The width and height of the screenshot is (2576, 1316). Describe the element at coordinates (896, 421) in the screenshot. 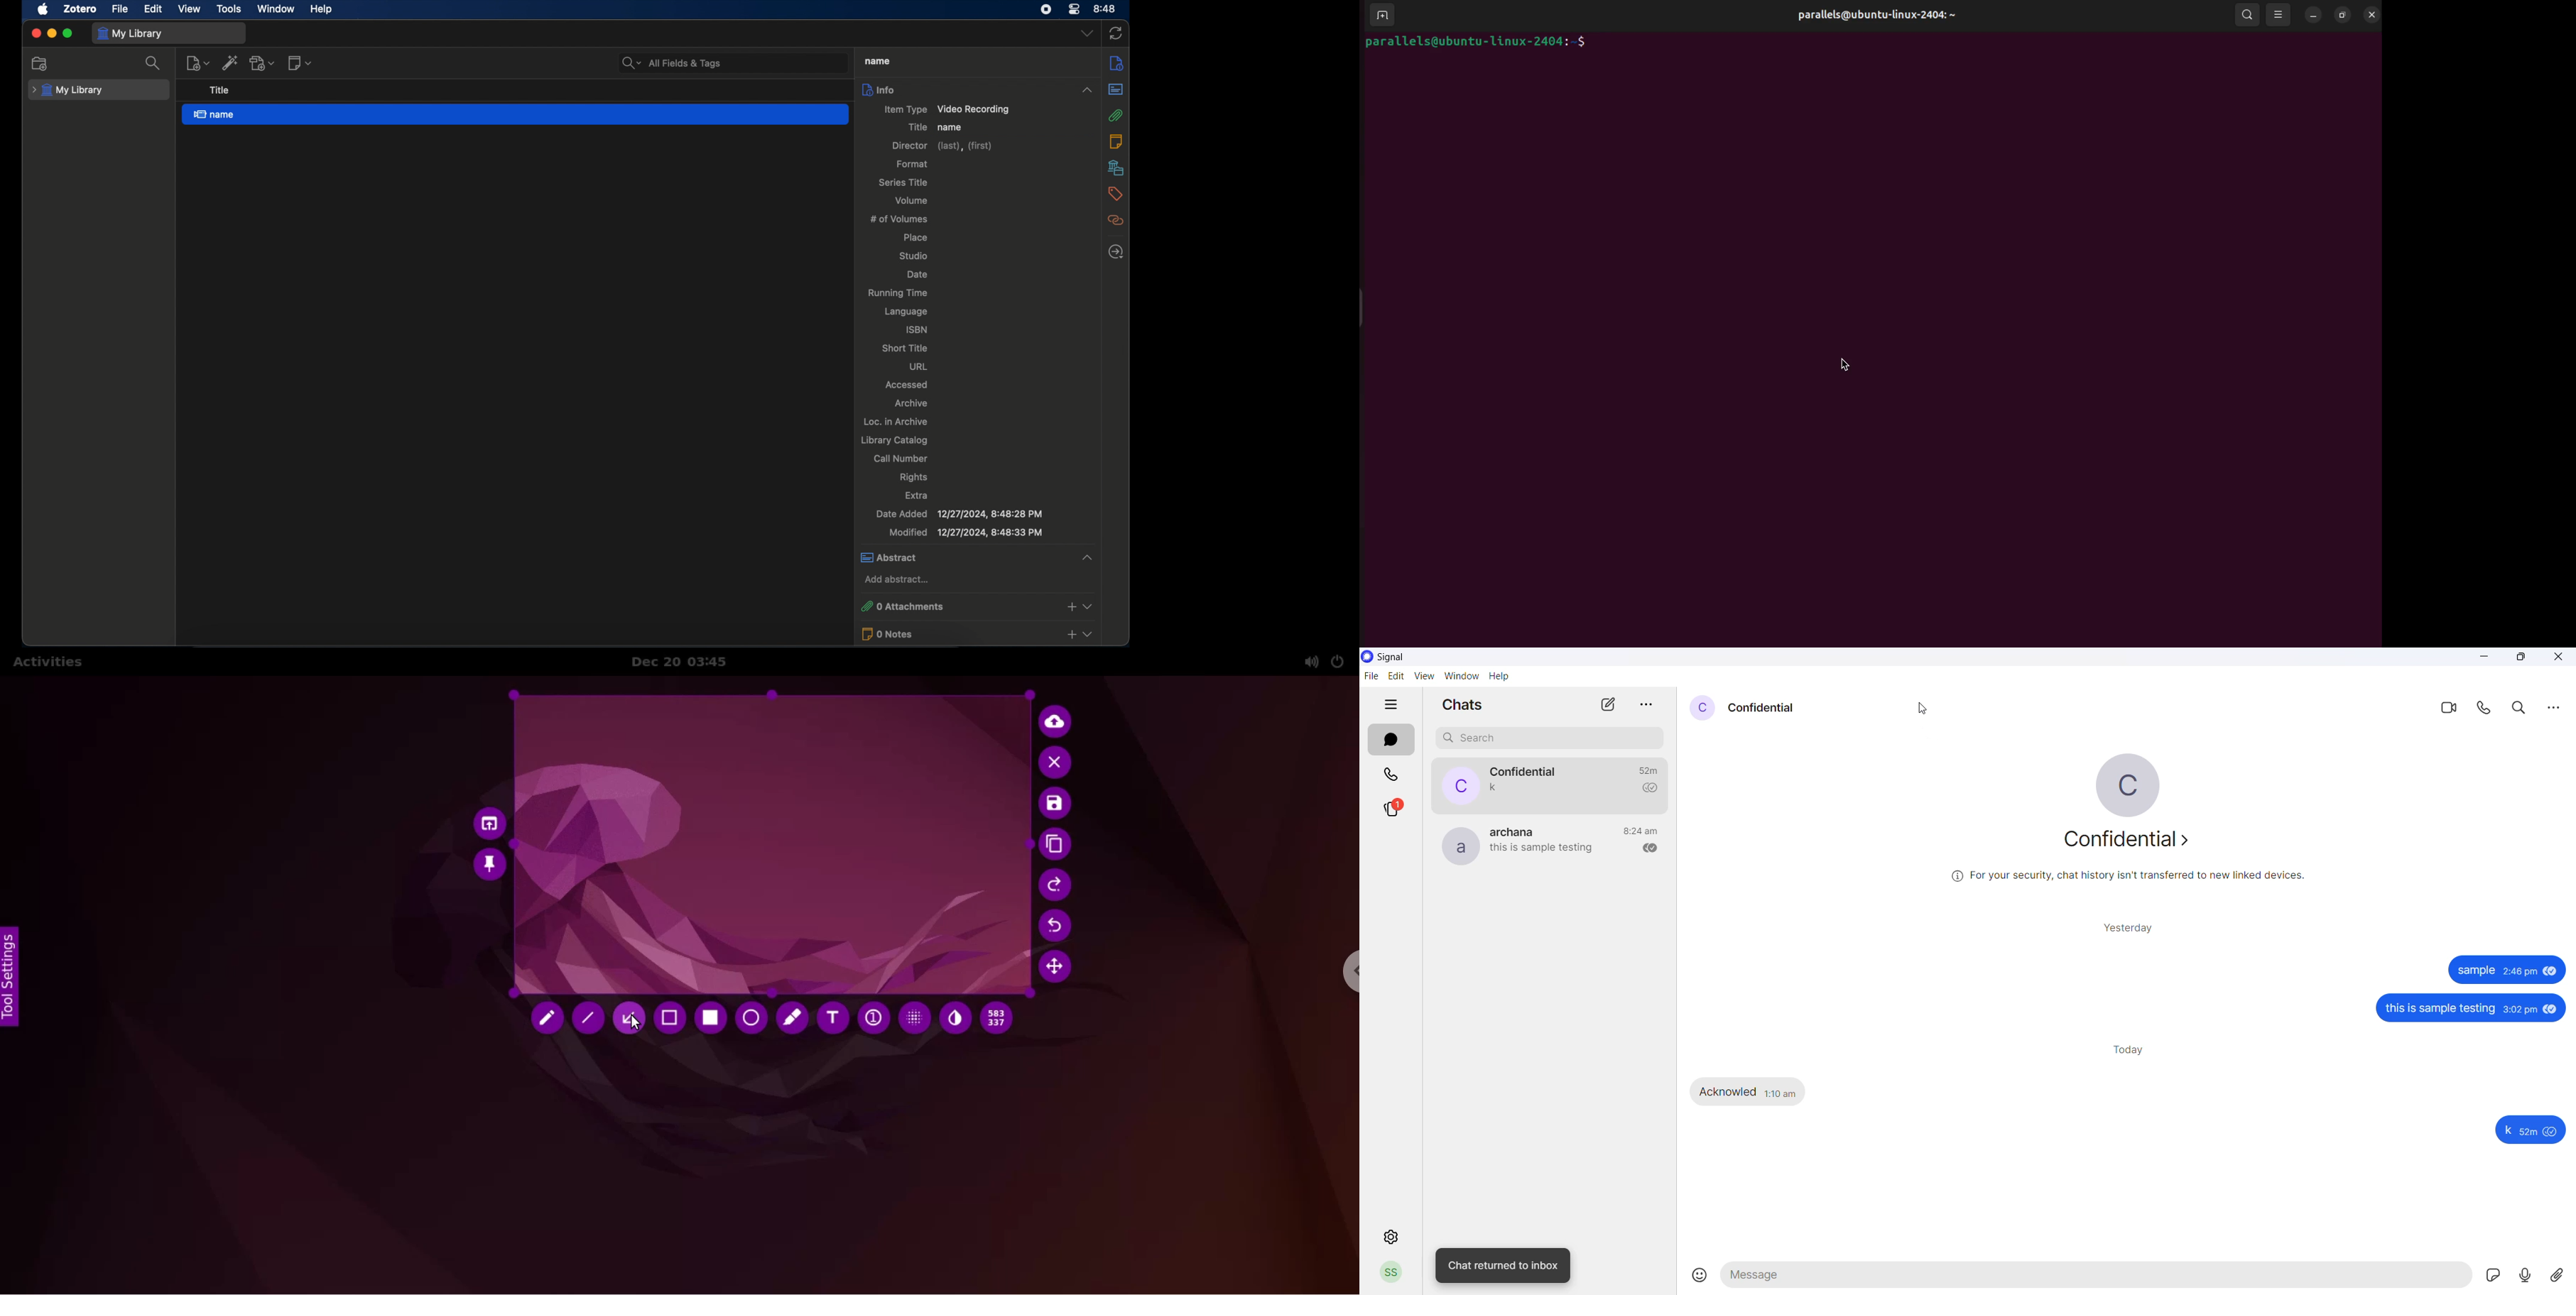

I see `loc. in archive` at that location.